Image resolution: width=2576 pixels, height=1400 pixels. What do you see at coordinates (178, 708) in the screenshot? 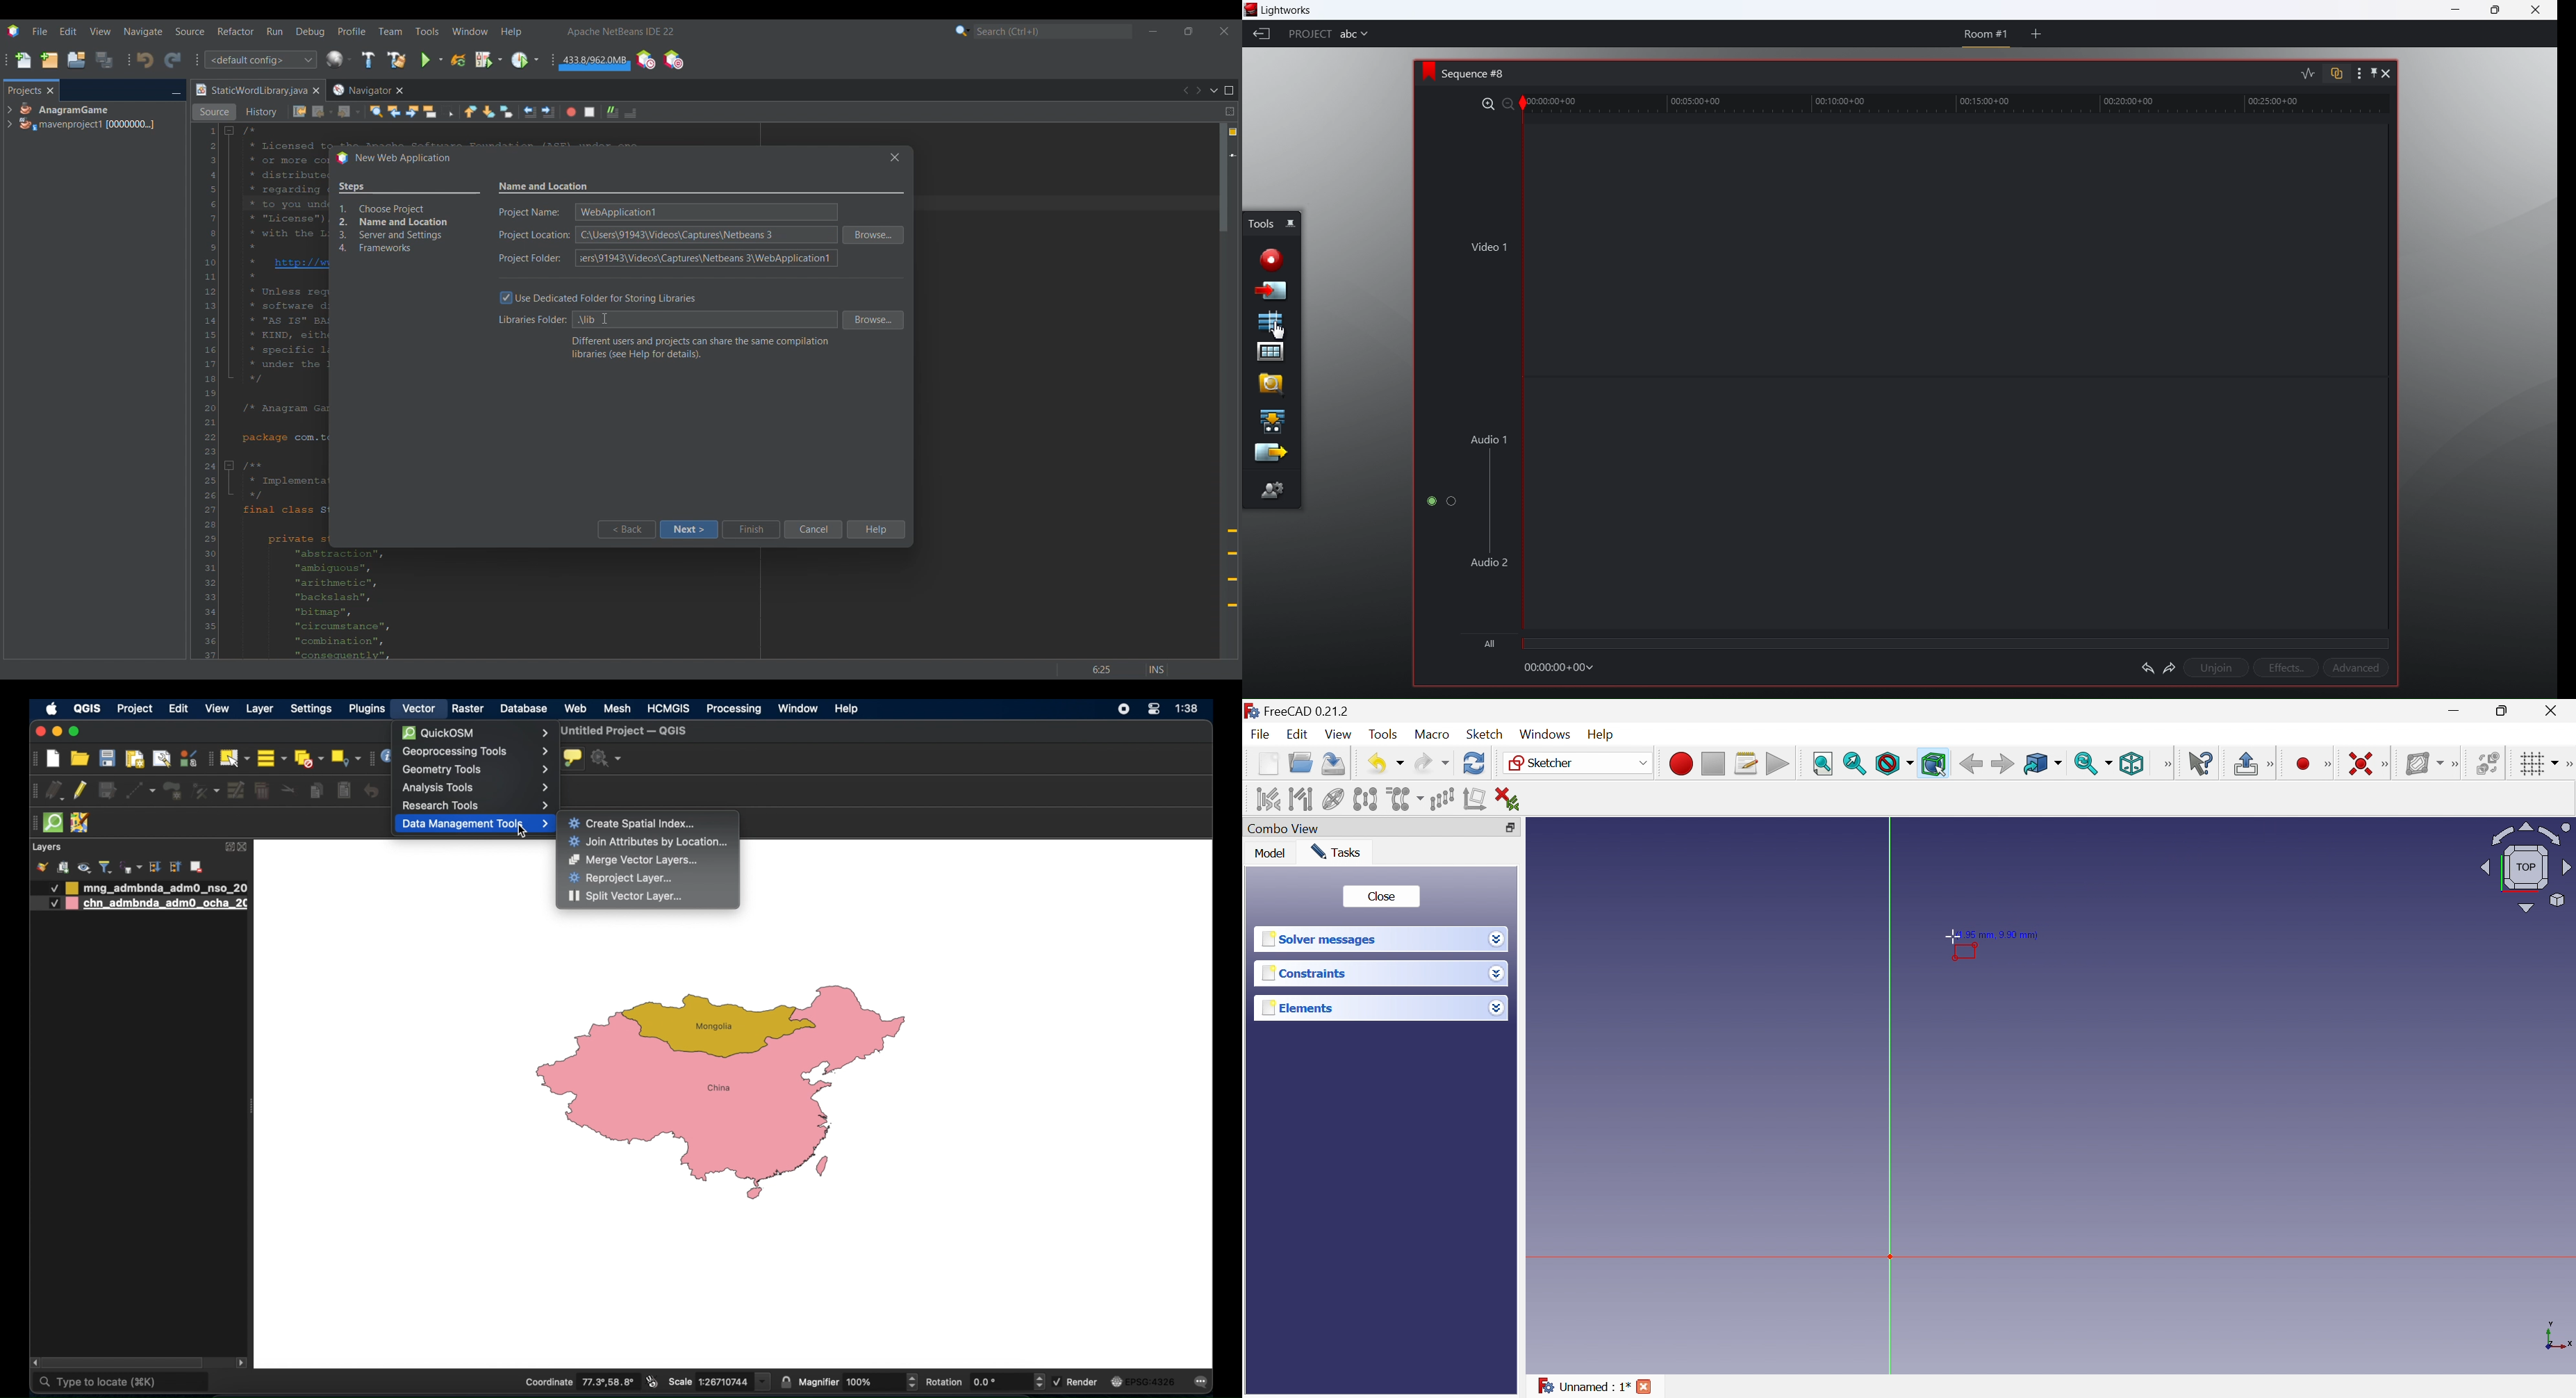
I see `edit` at bounding box center [178, 708].